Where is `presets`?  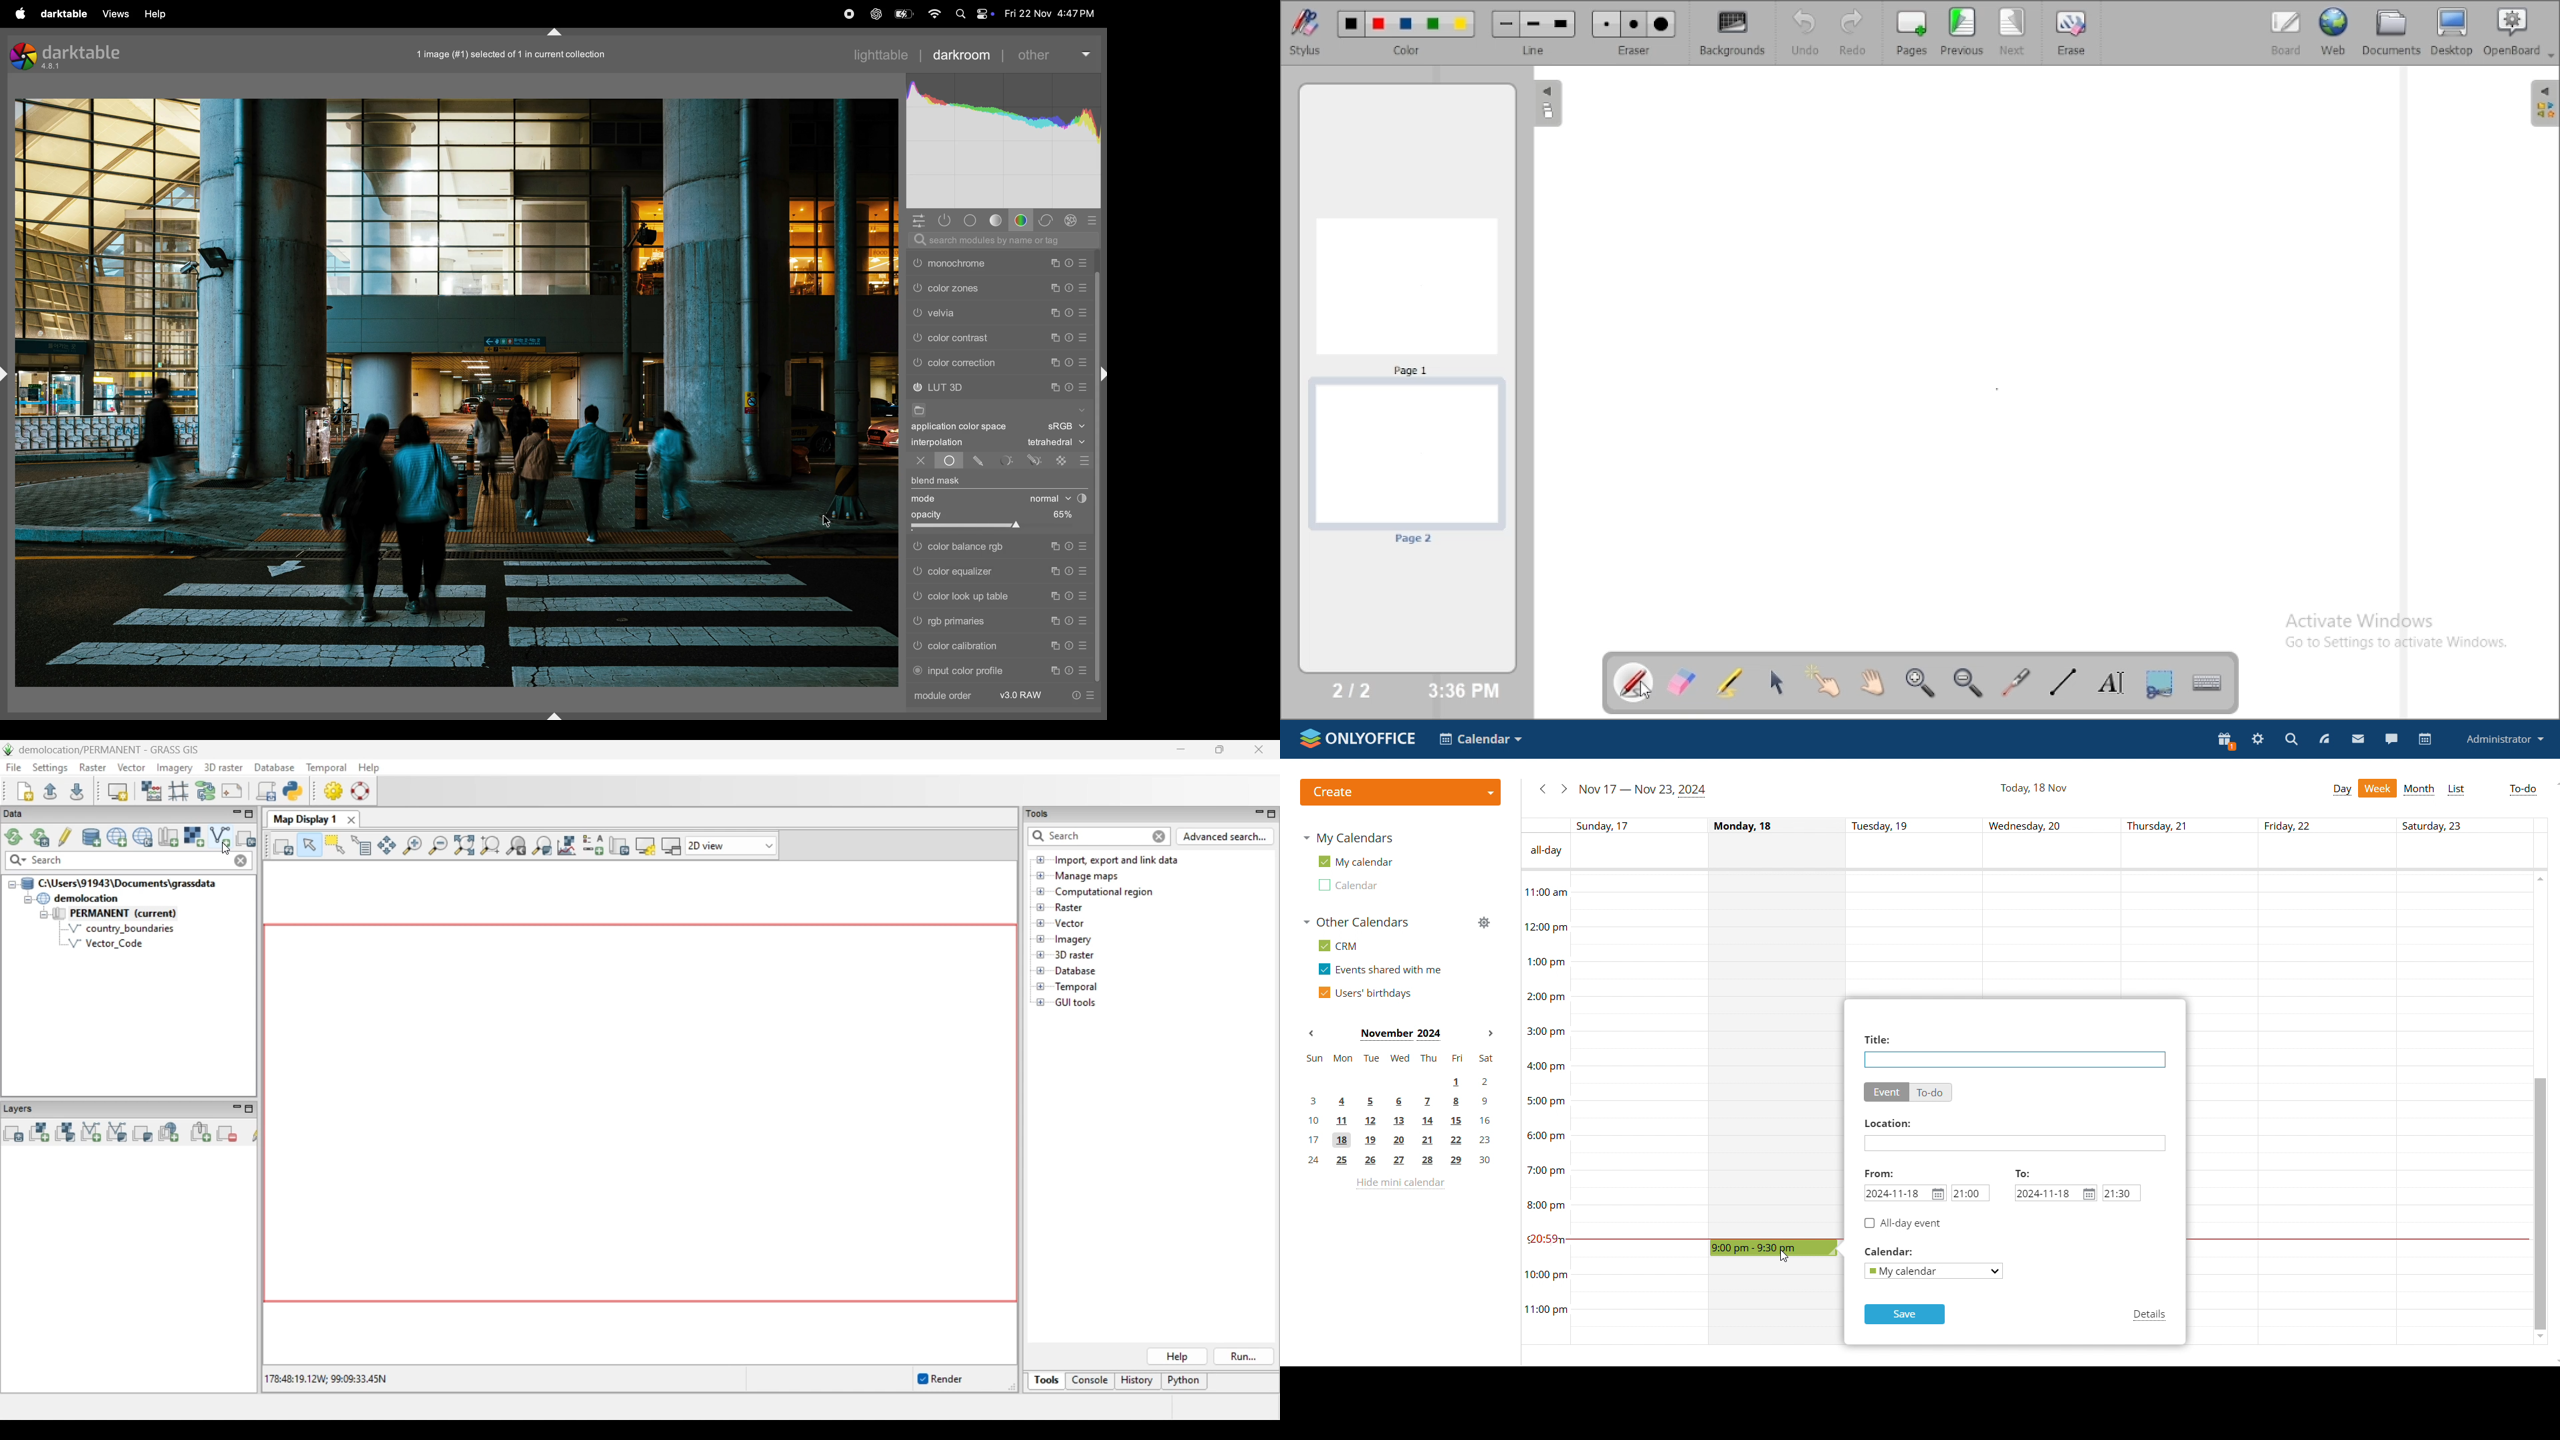
presets is located at coordinates (1083, 596).